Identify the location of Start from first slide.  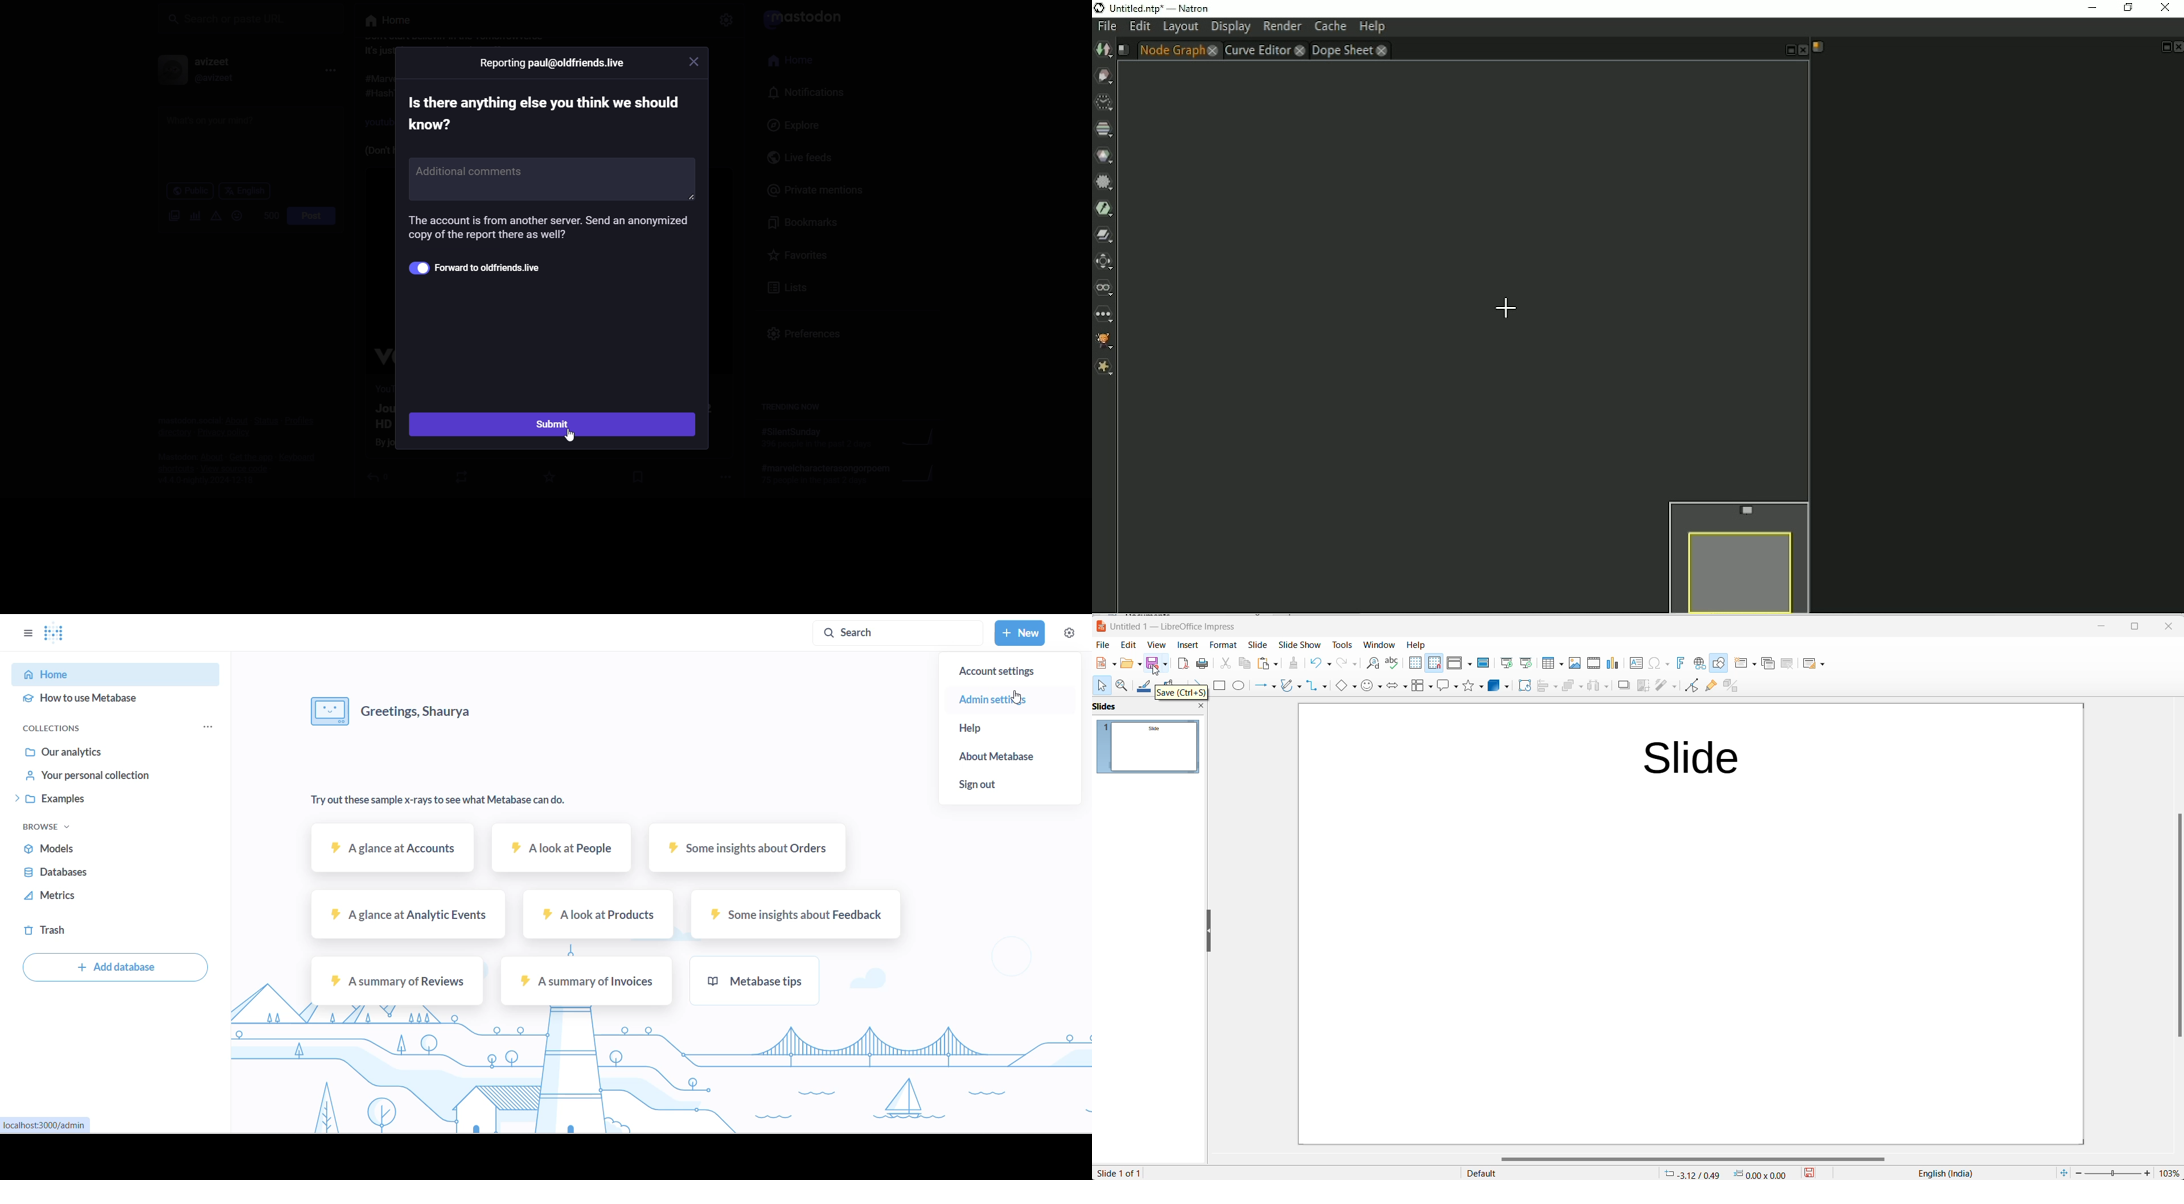
(1504, 663).